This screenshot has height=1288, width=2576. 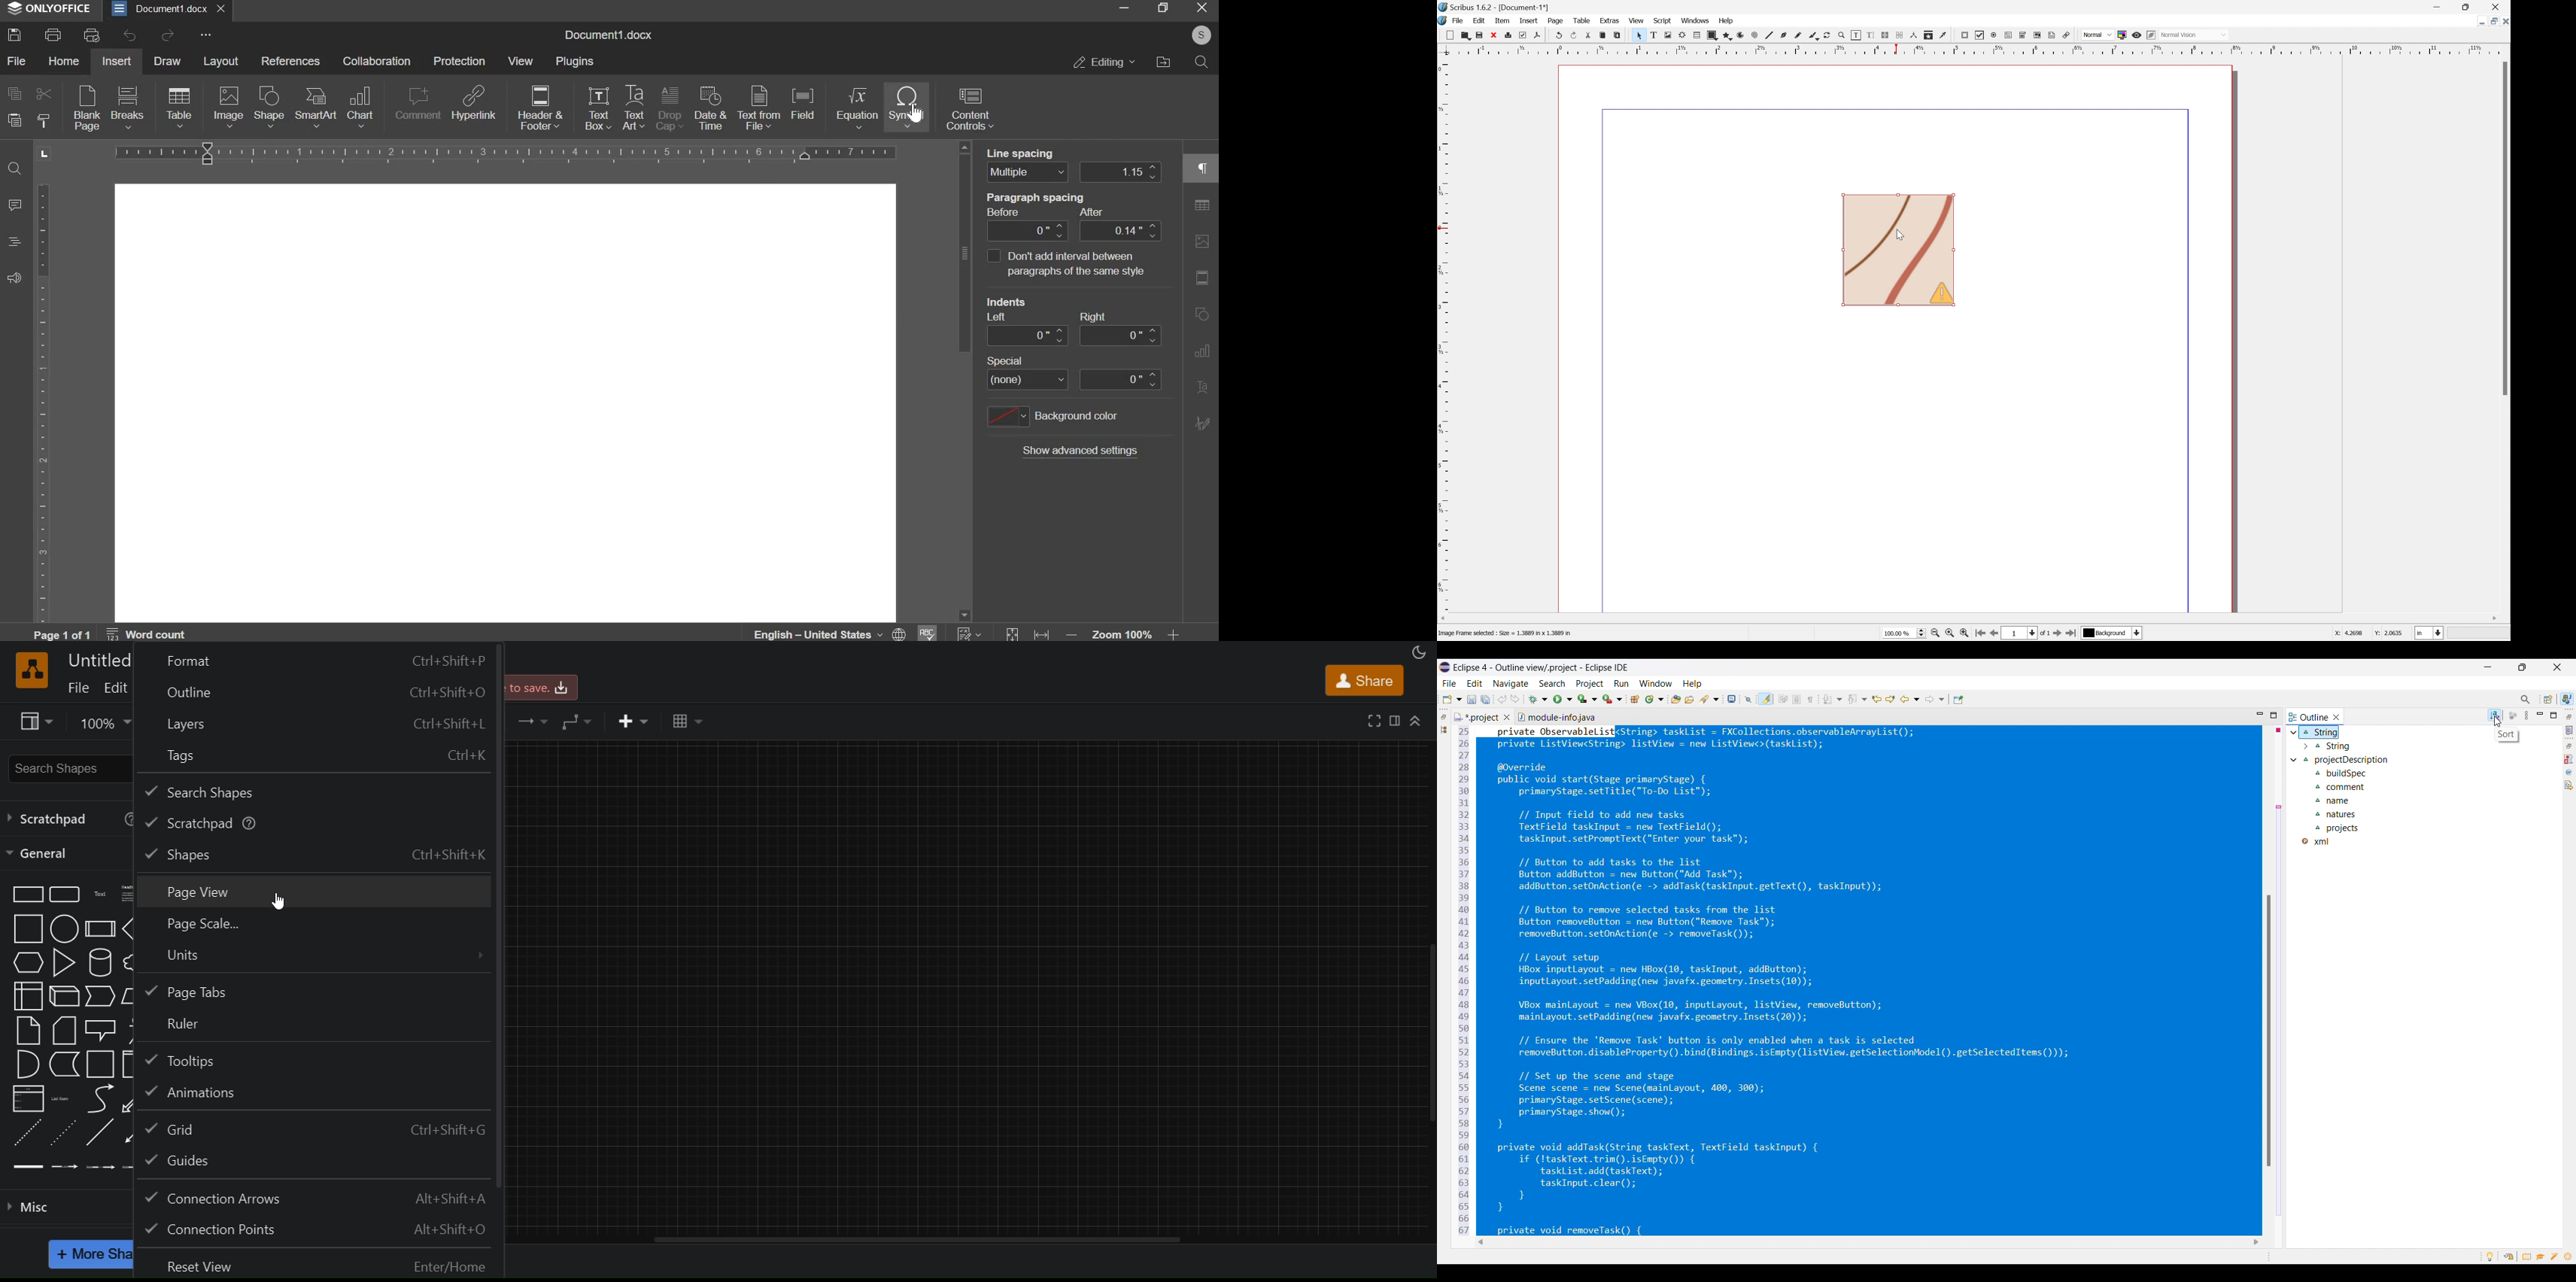 I want to click on Forward options, so click(x=1935, y=699).